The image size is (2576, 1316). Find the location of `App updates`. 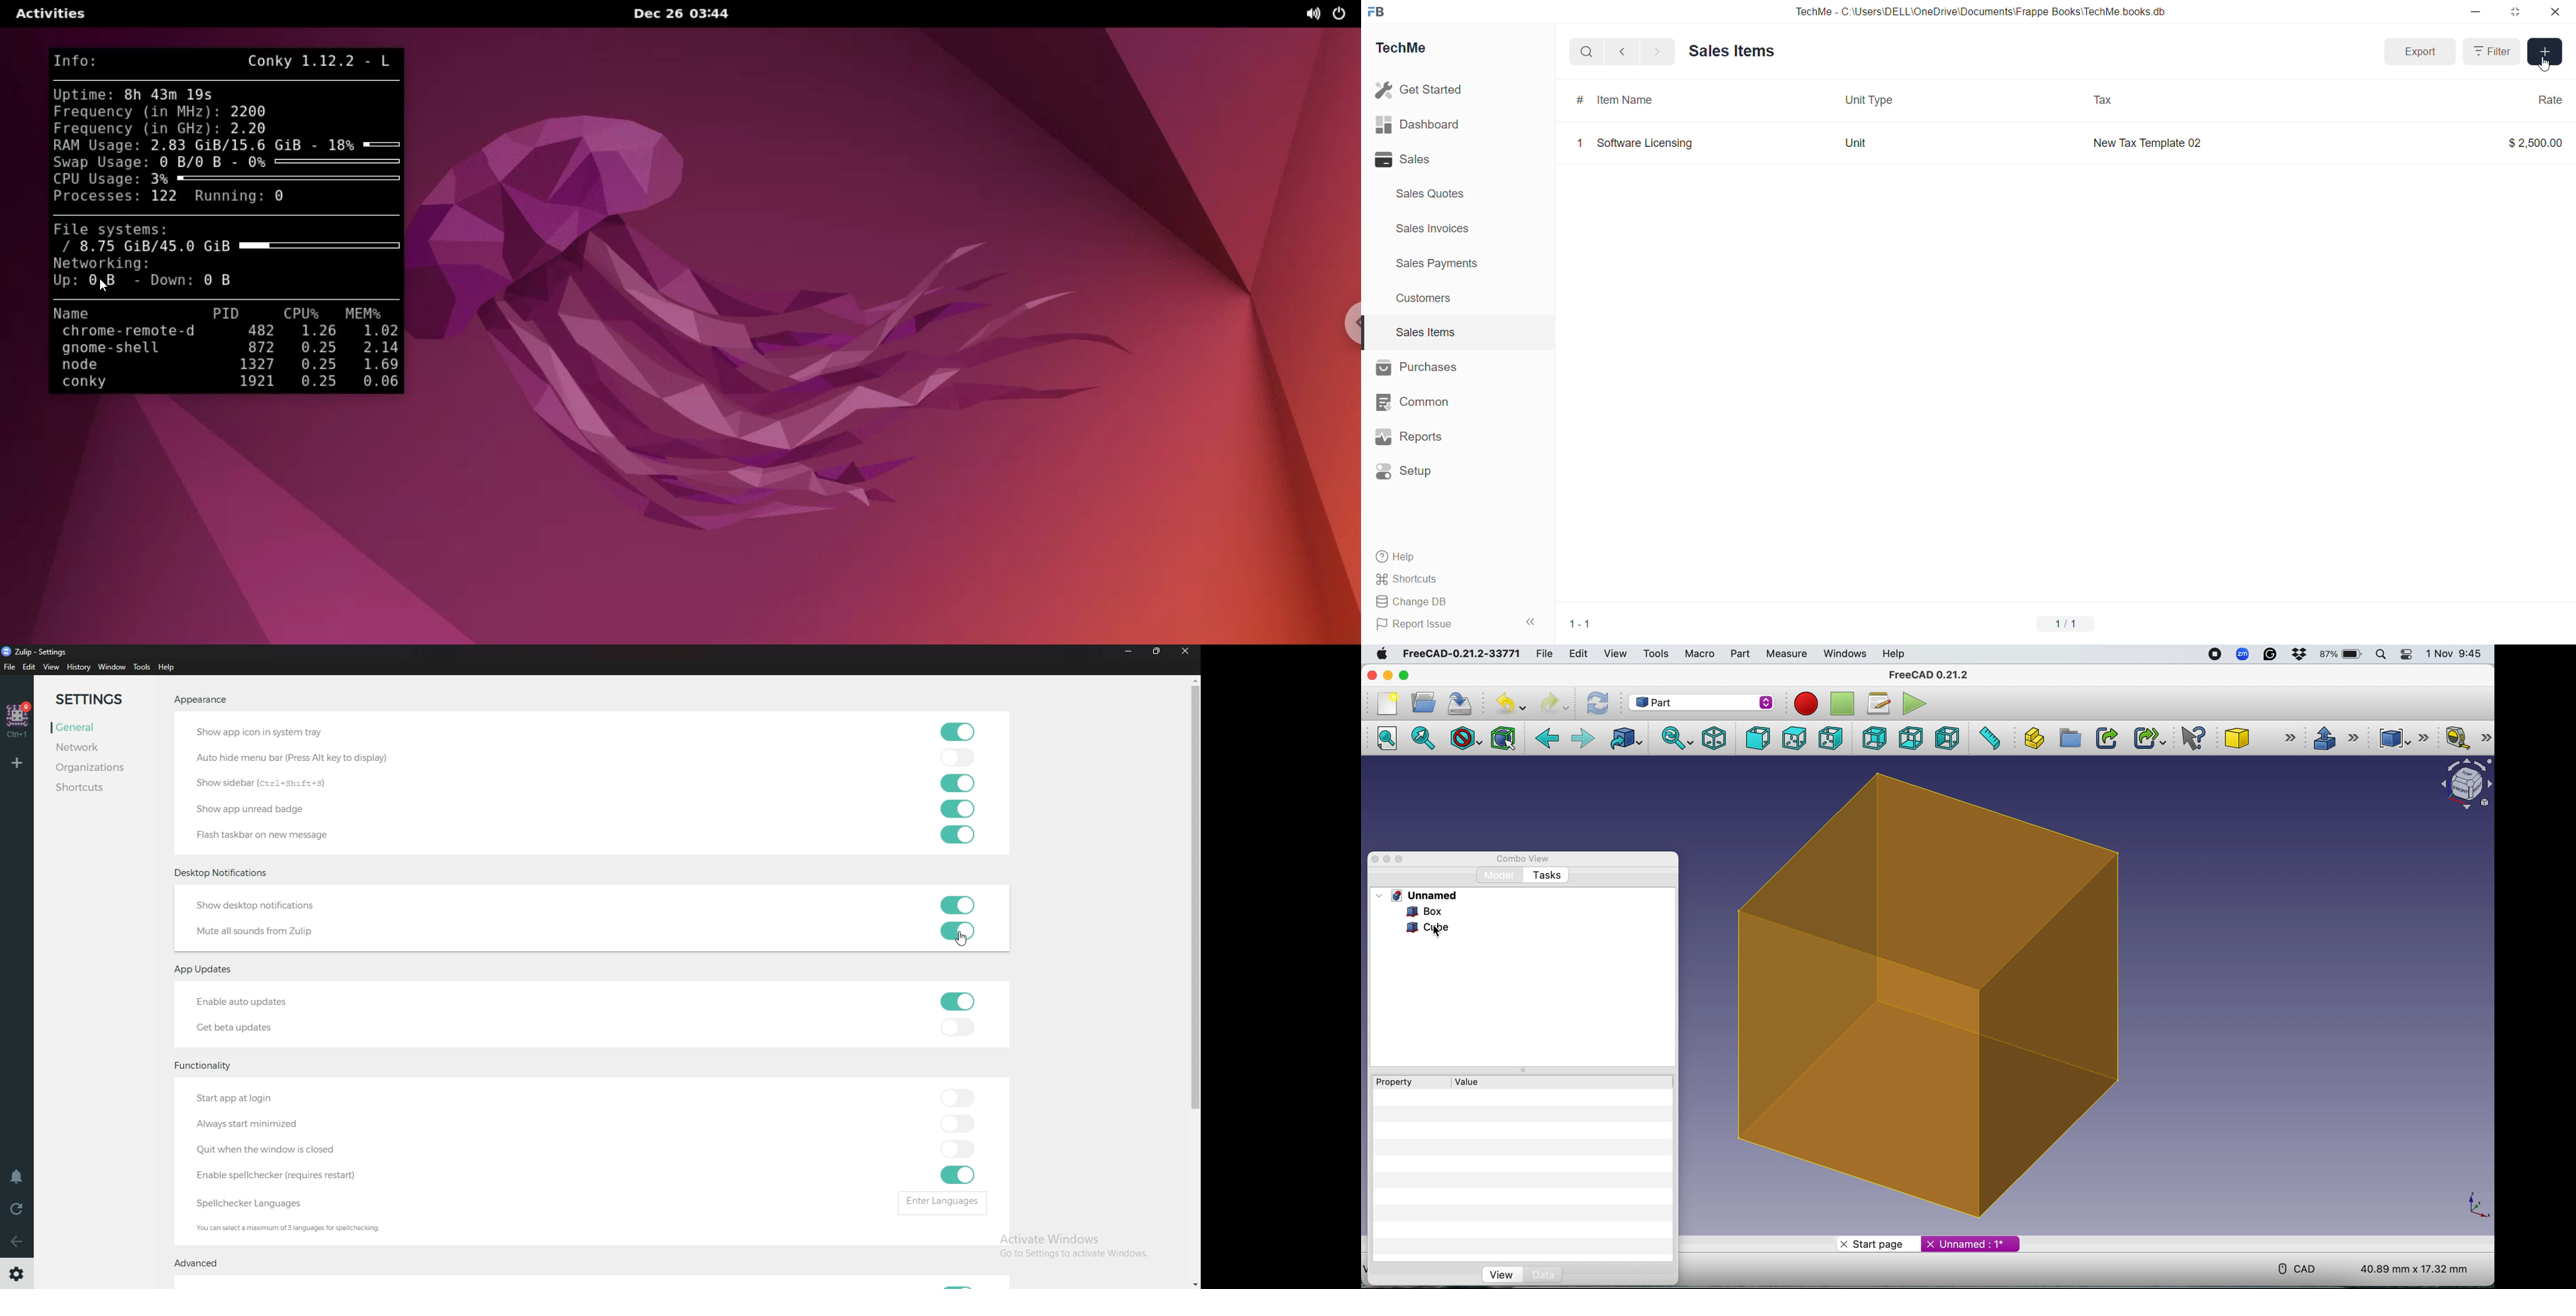

App updates is located at coordinates (209, 970).